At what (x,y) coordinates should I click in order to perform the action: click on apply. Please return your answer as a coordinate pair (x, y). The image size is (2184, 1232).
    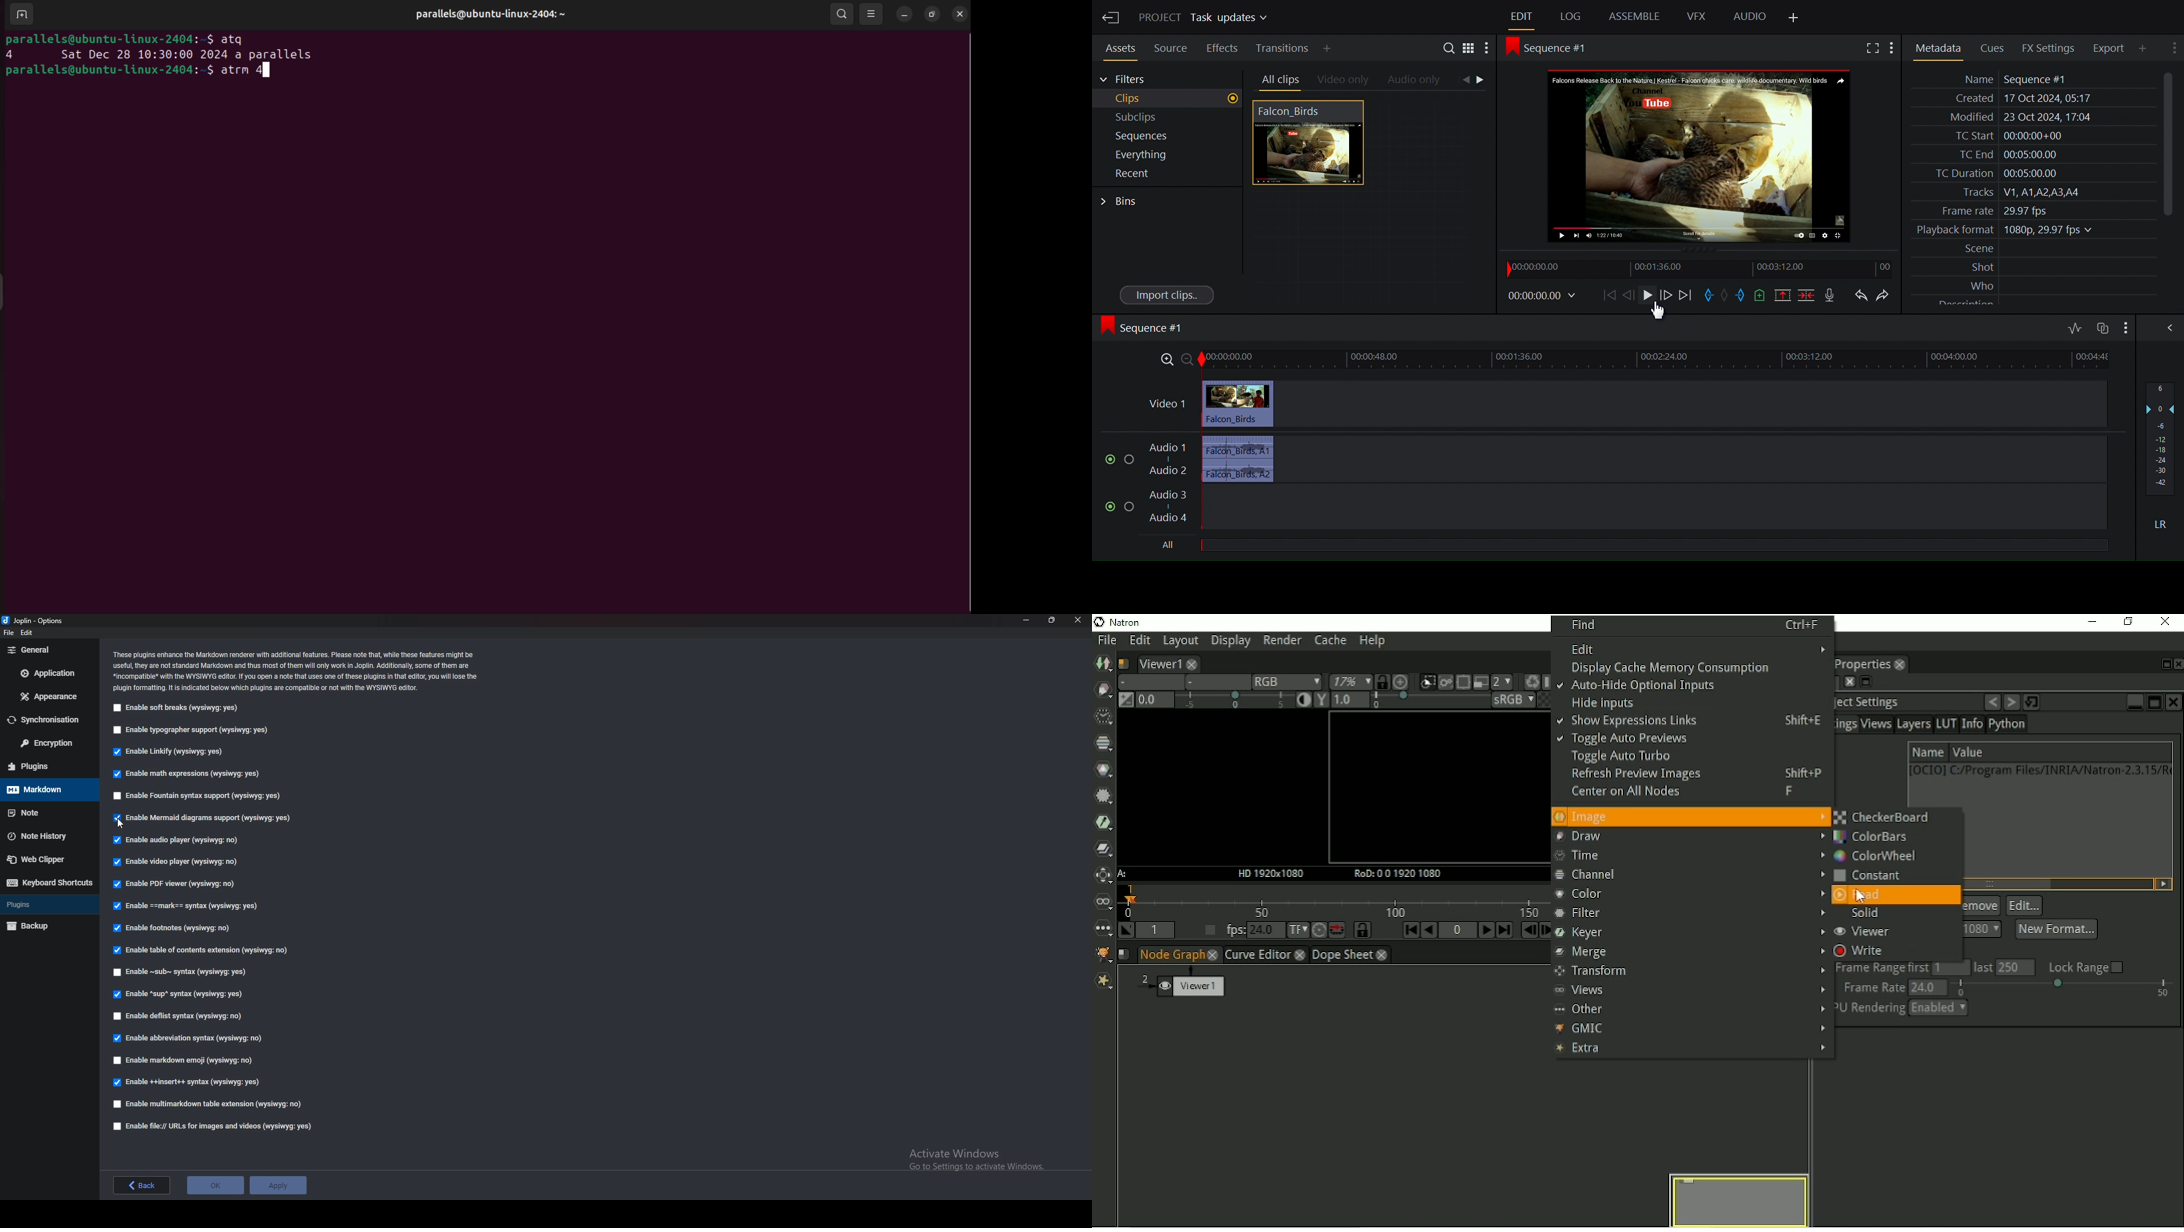
    Looking at the image, I should click on (277, 1184).